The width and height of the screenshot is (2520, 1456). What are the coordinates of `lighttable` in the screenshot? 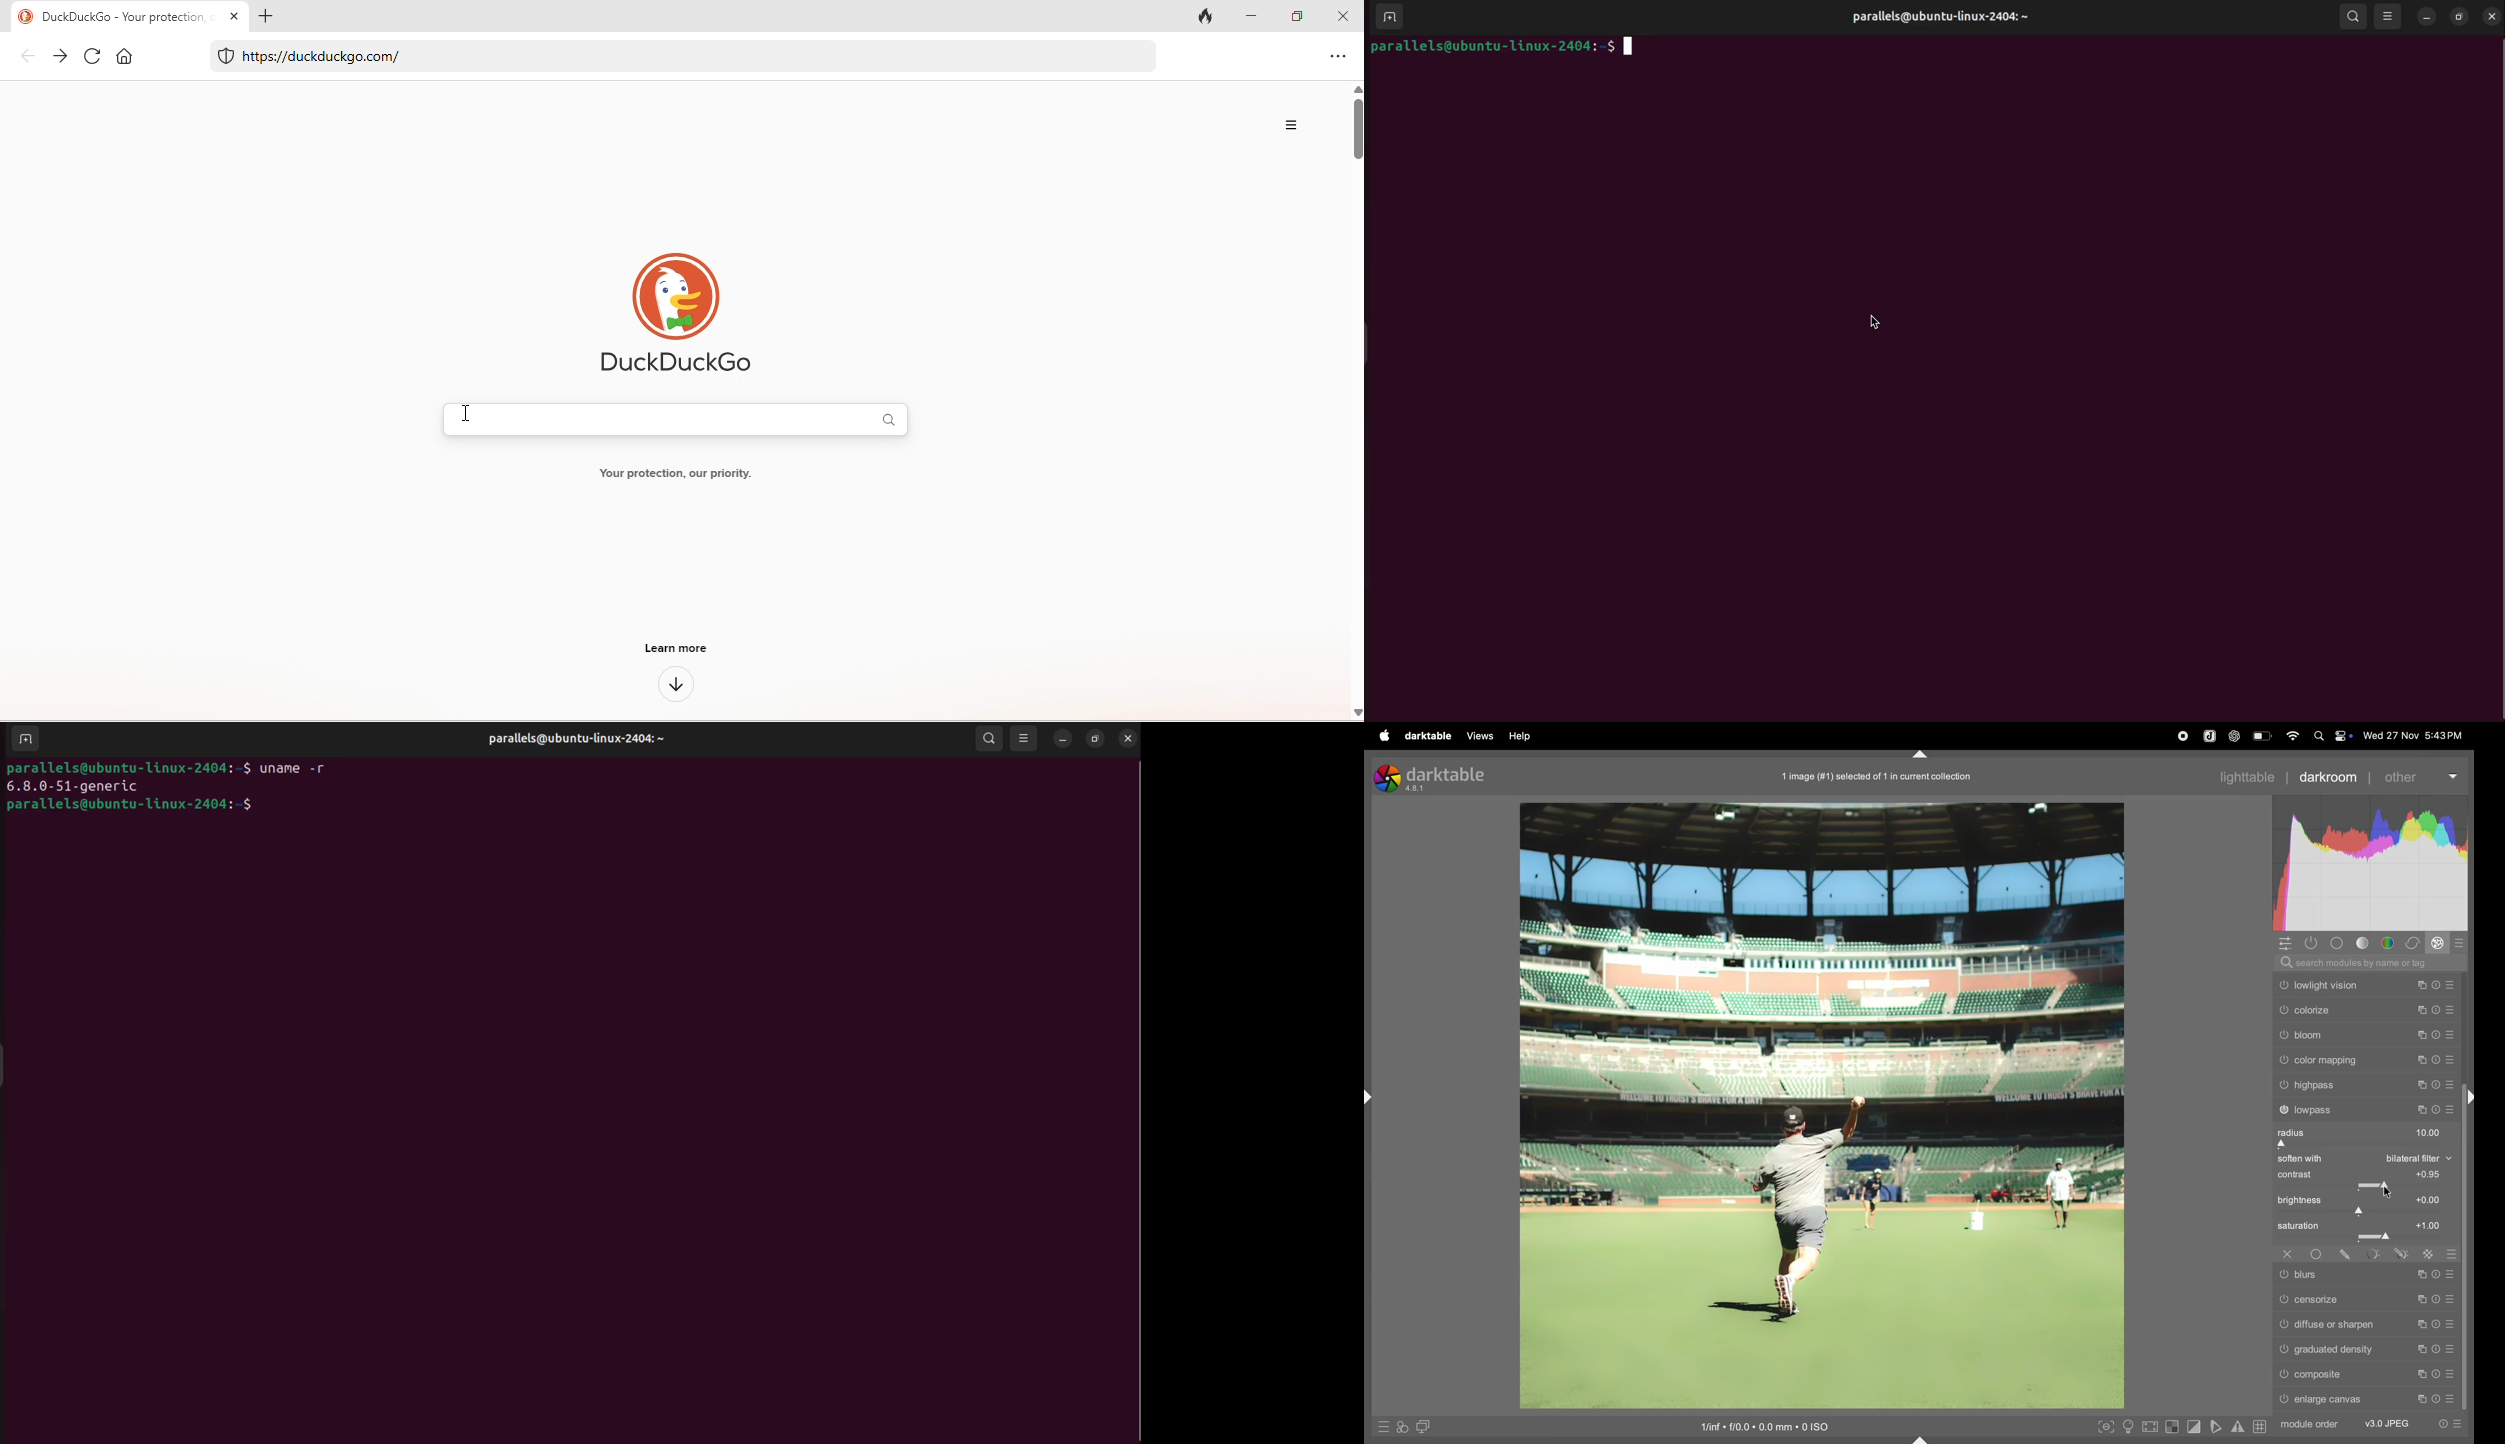 It's located at (2250, 774).